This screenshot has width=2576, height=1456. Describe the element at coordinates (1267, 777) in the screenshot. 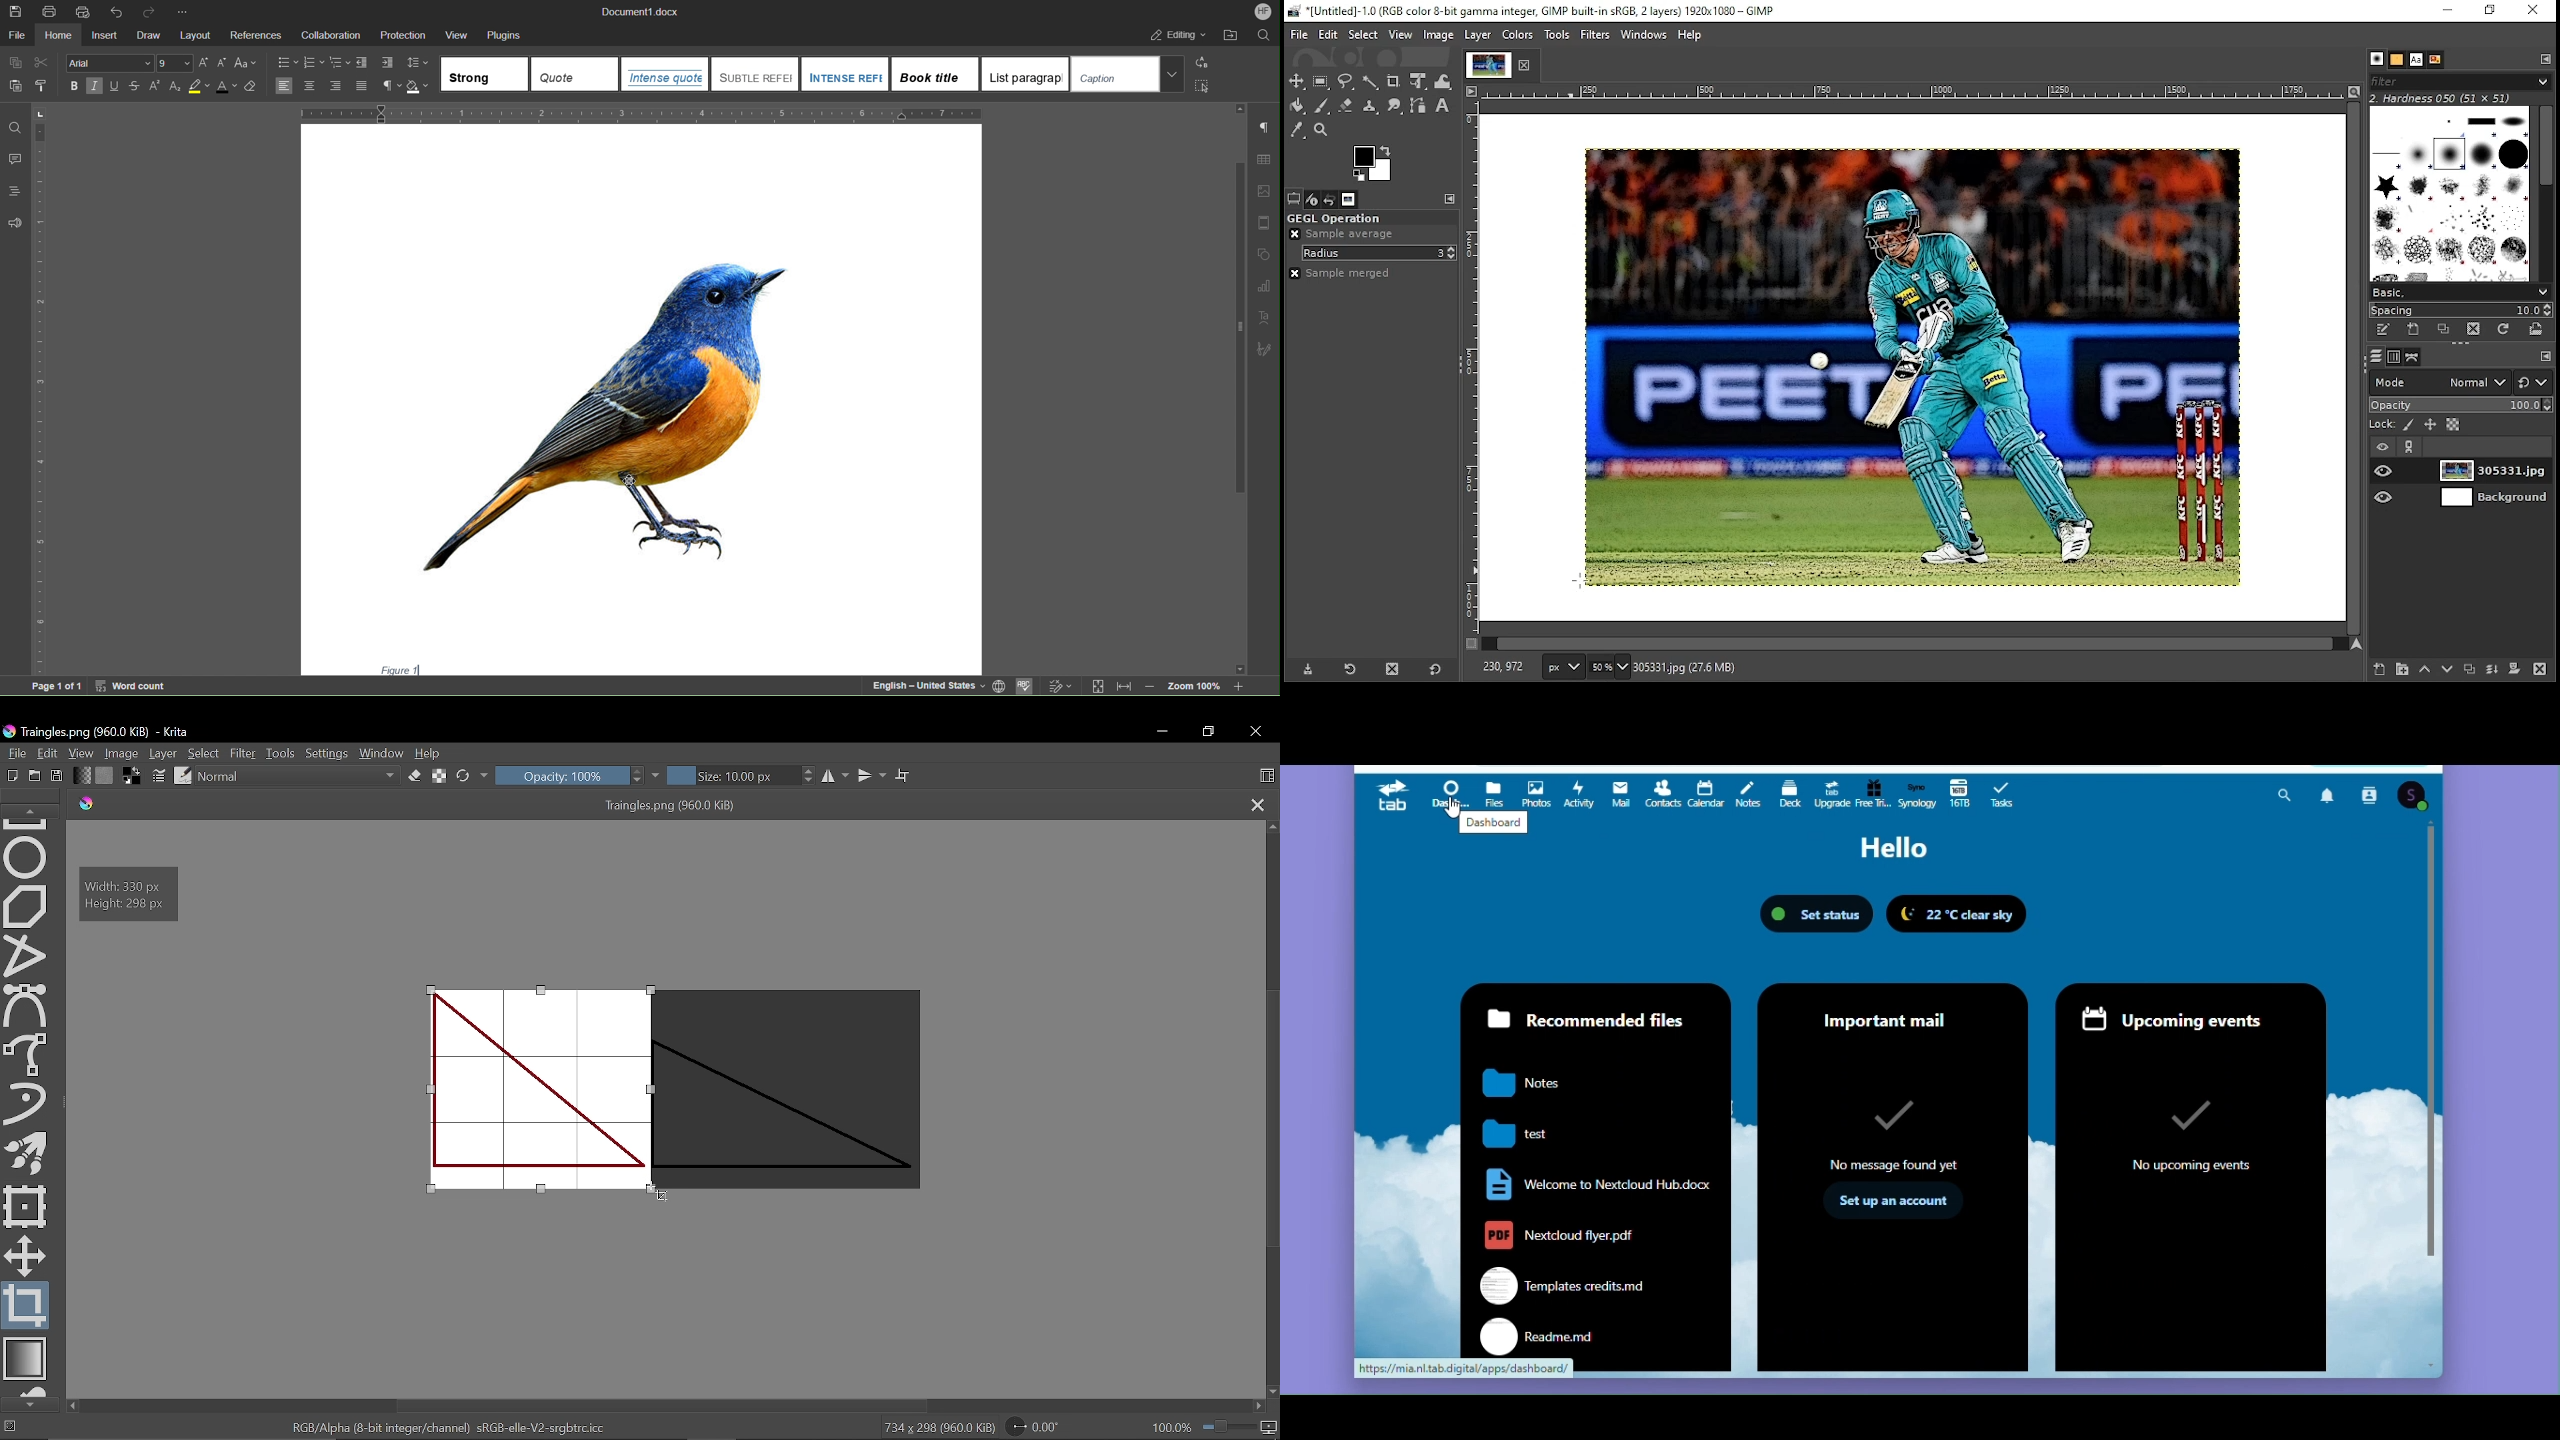

I see `Choose workspace` at that location.